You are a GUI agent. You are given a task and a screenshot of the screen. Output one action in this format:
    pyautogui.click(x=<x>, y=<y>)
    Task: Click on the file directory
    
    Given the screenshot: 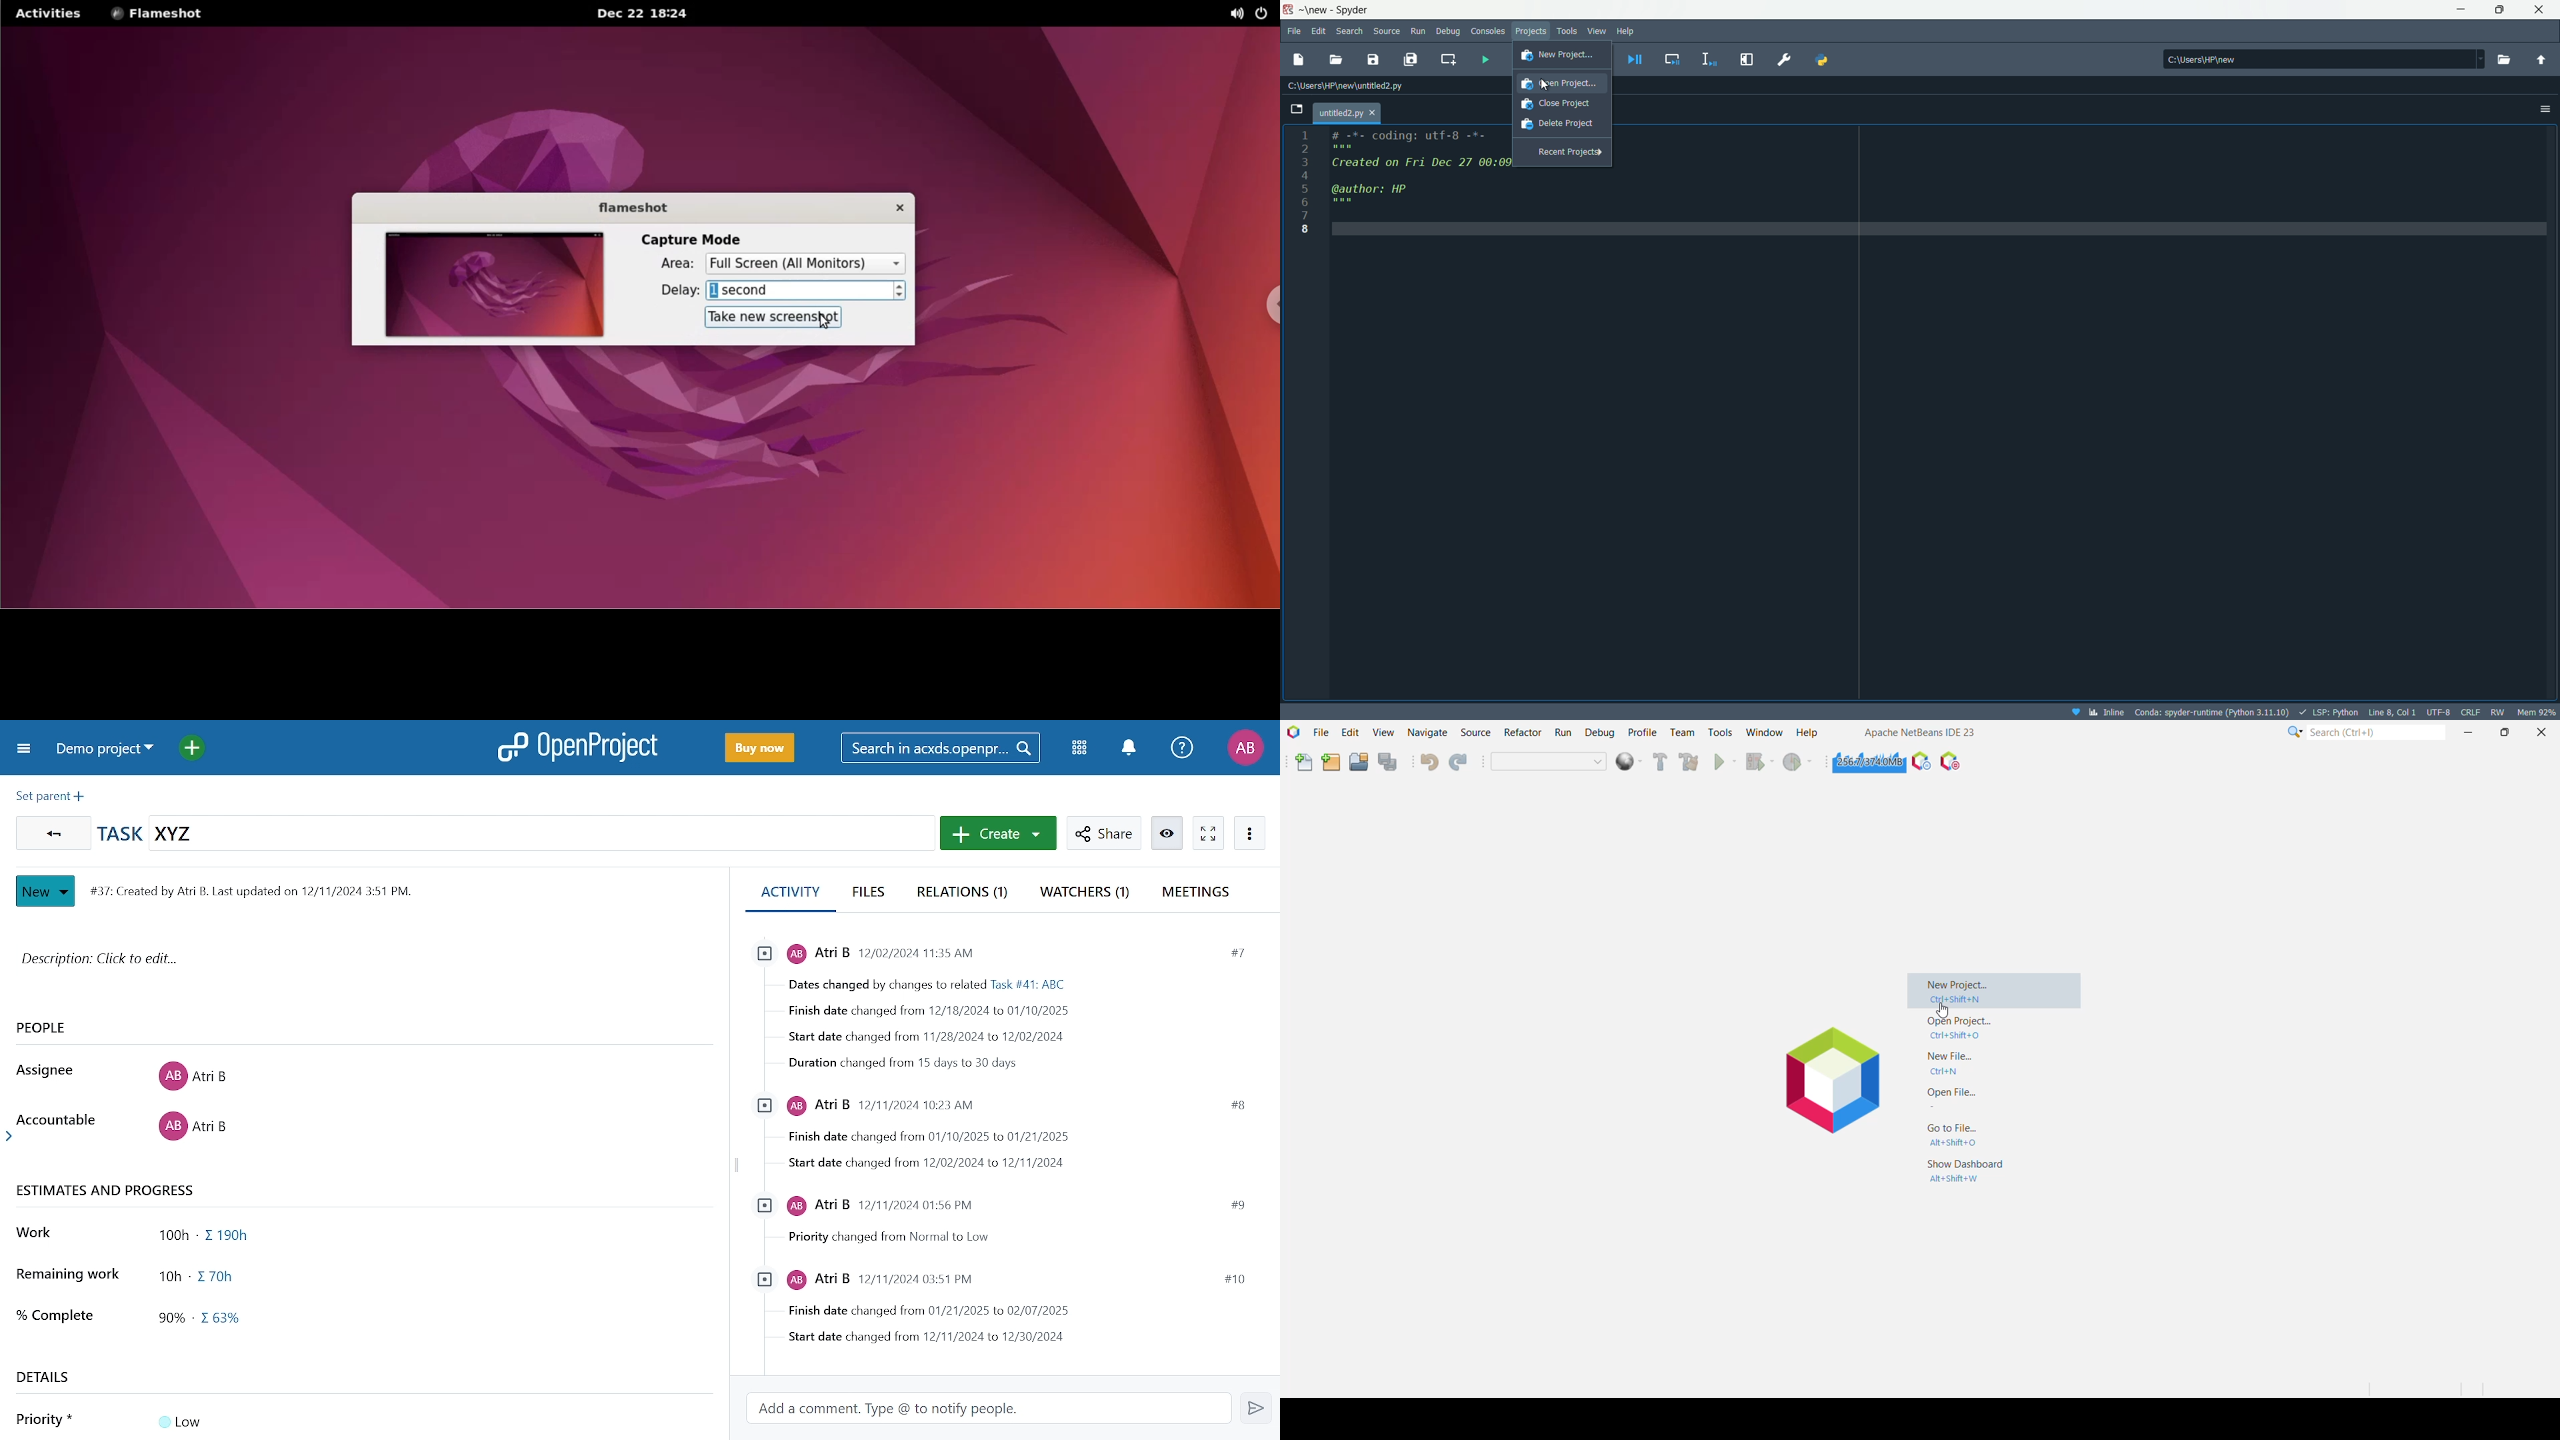 What is the action you would take?
    pyautogui.click(x=2323, y=57)
    